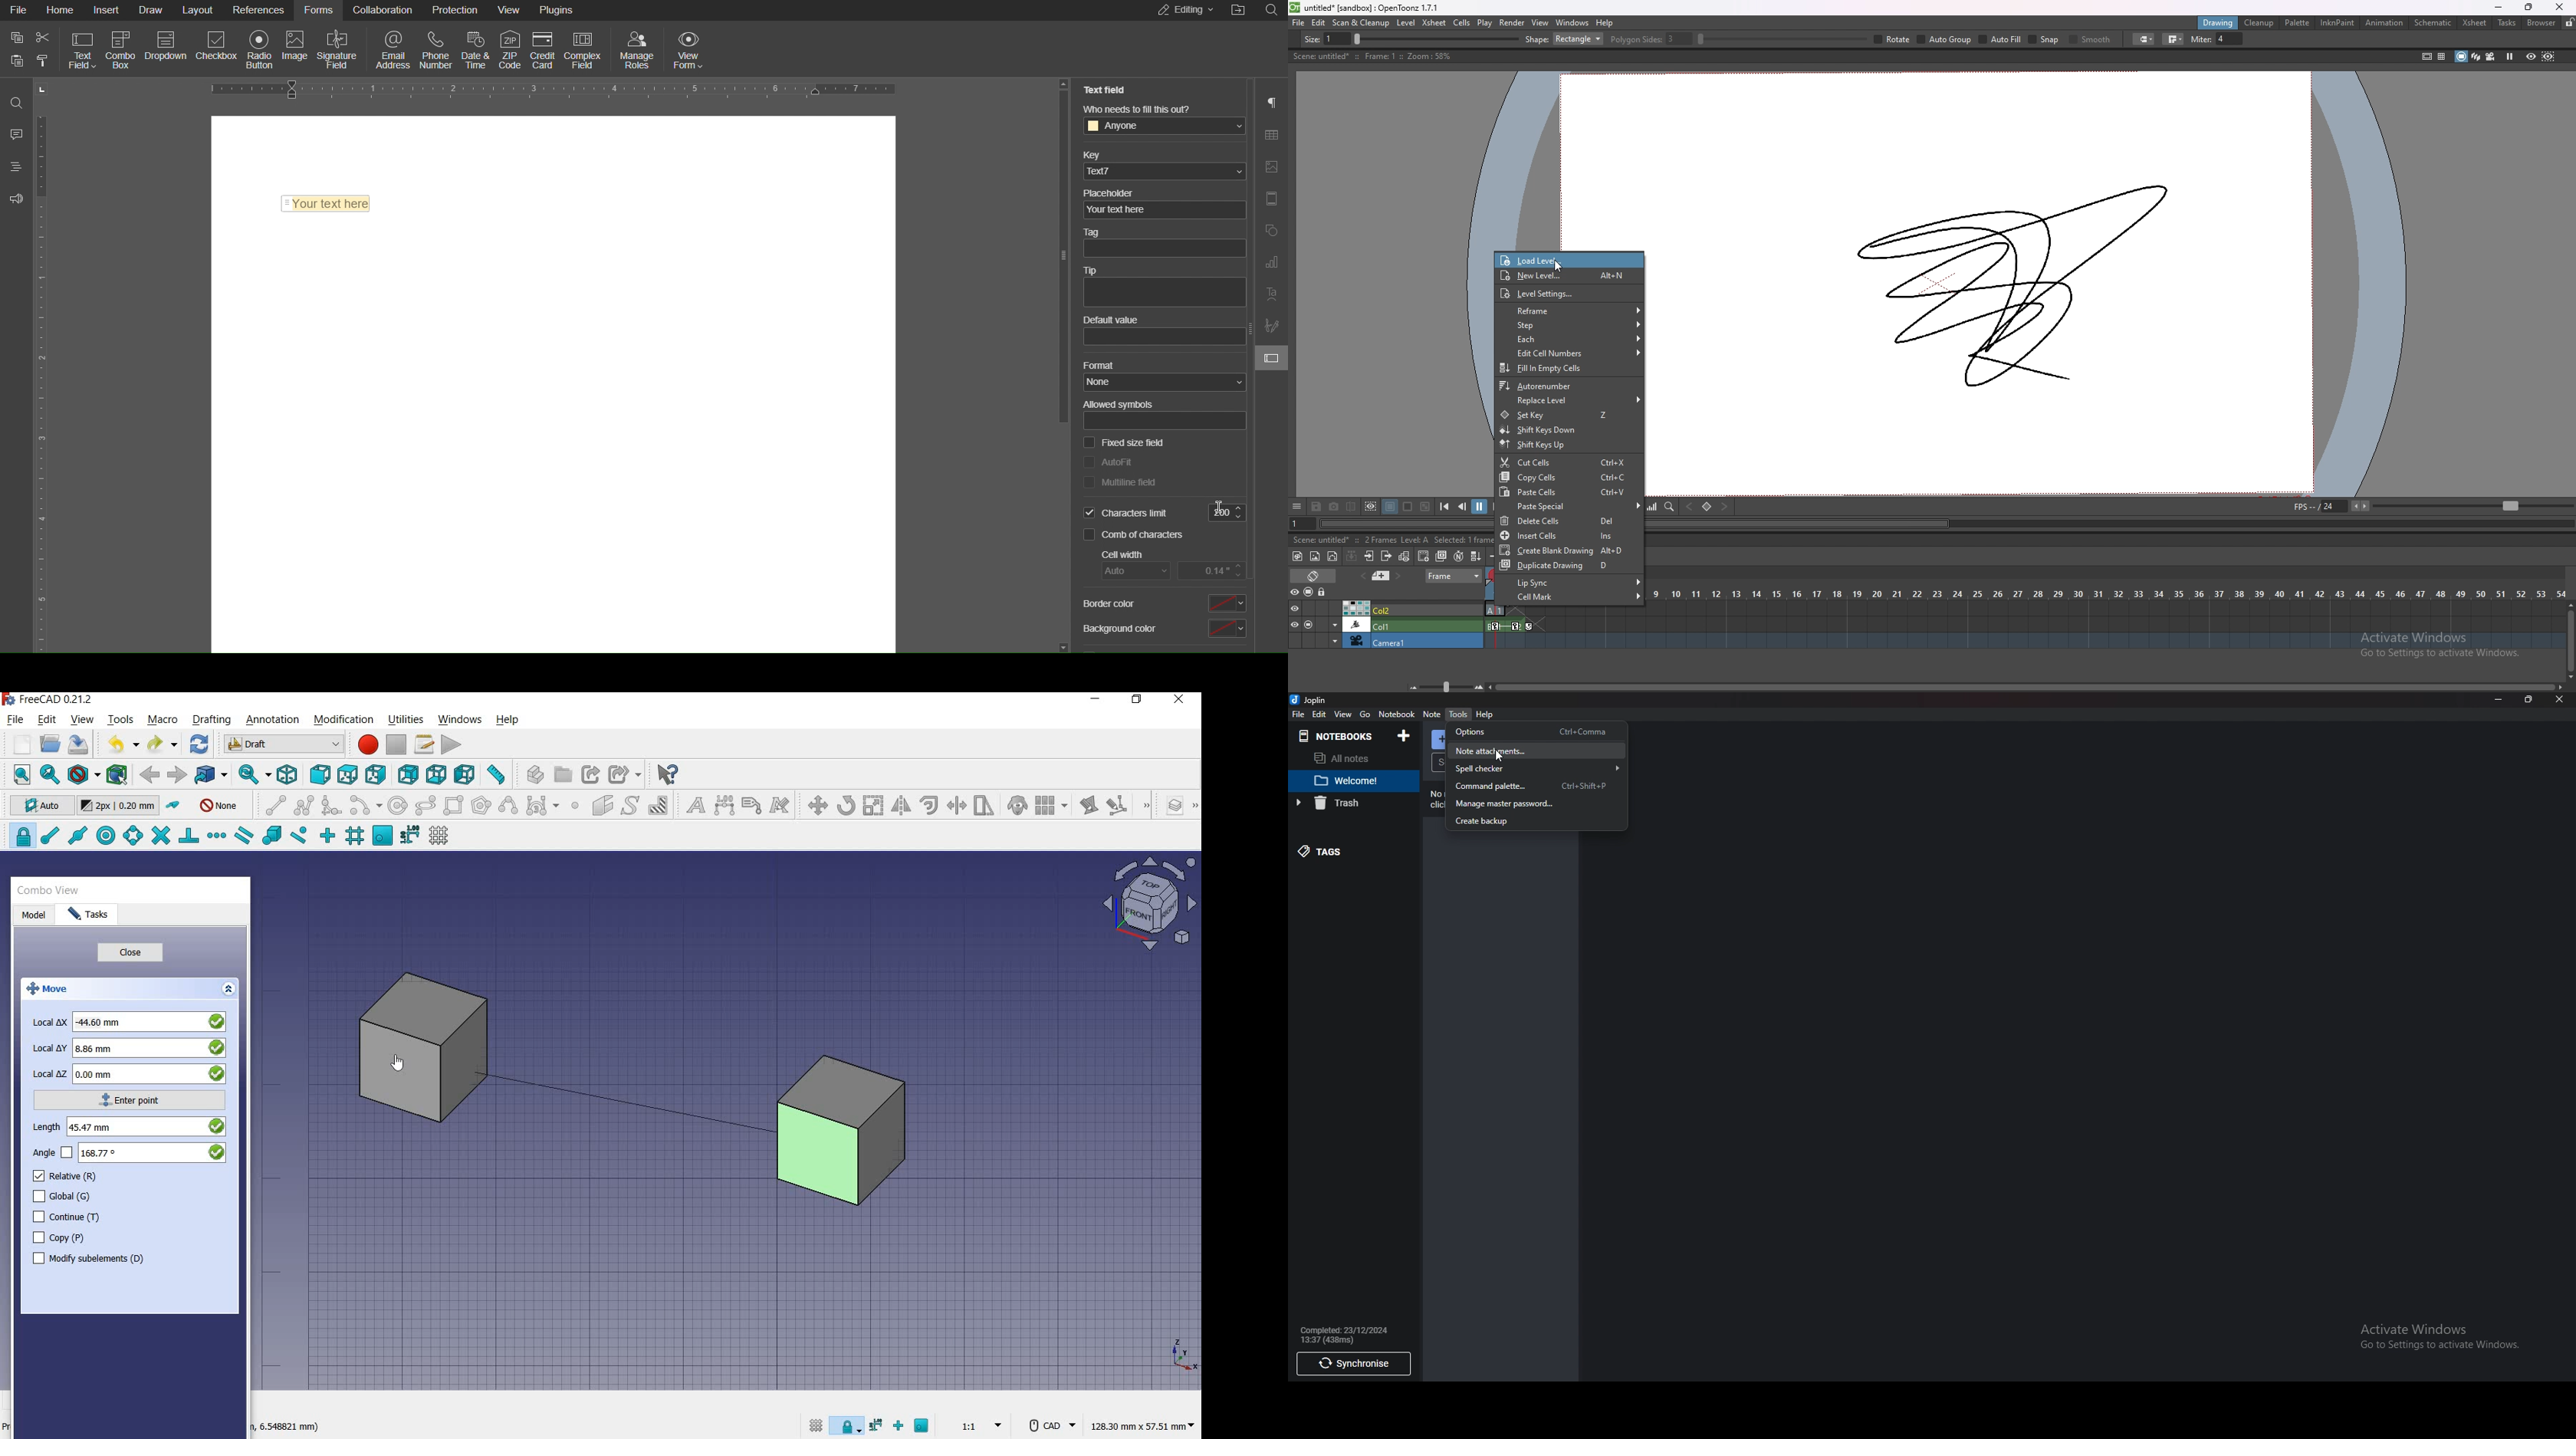 This screenshot has height=1456, width=2576. I want to click on fps, so click(2431, 505).